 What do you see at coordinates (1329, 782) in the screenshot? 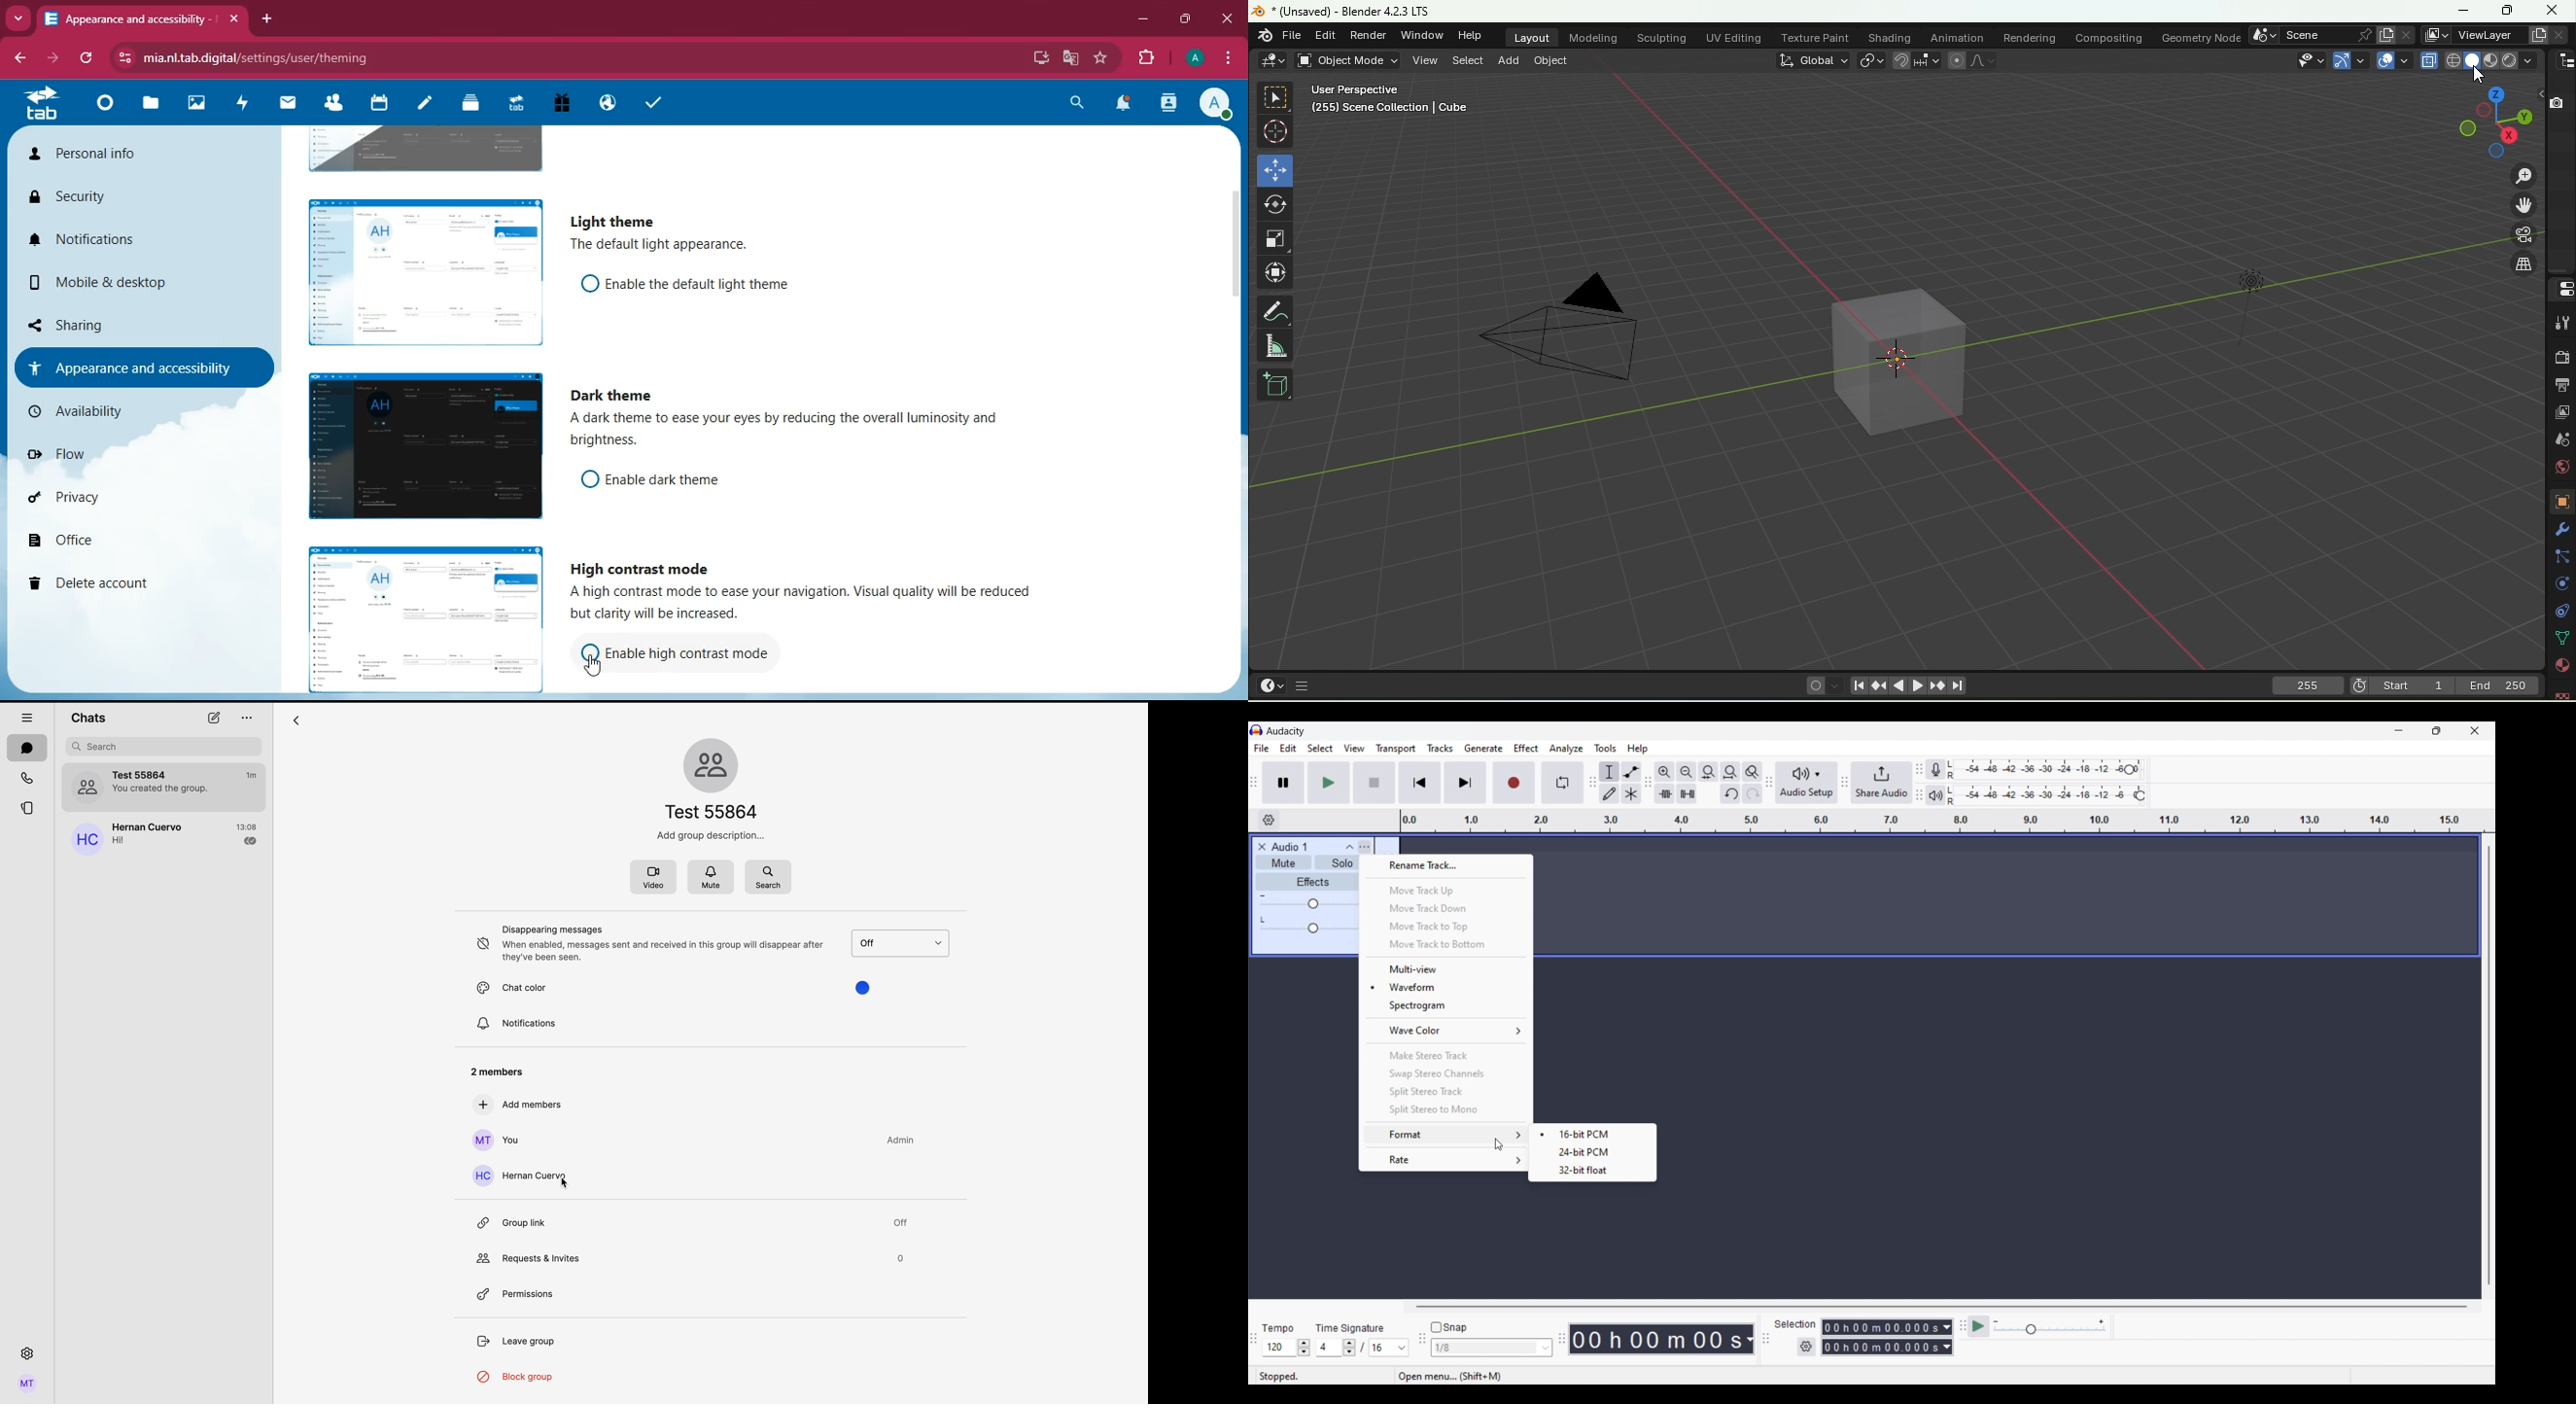
I see `Play/Play once` at bounding box center [1329, 782].